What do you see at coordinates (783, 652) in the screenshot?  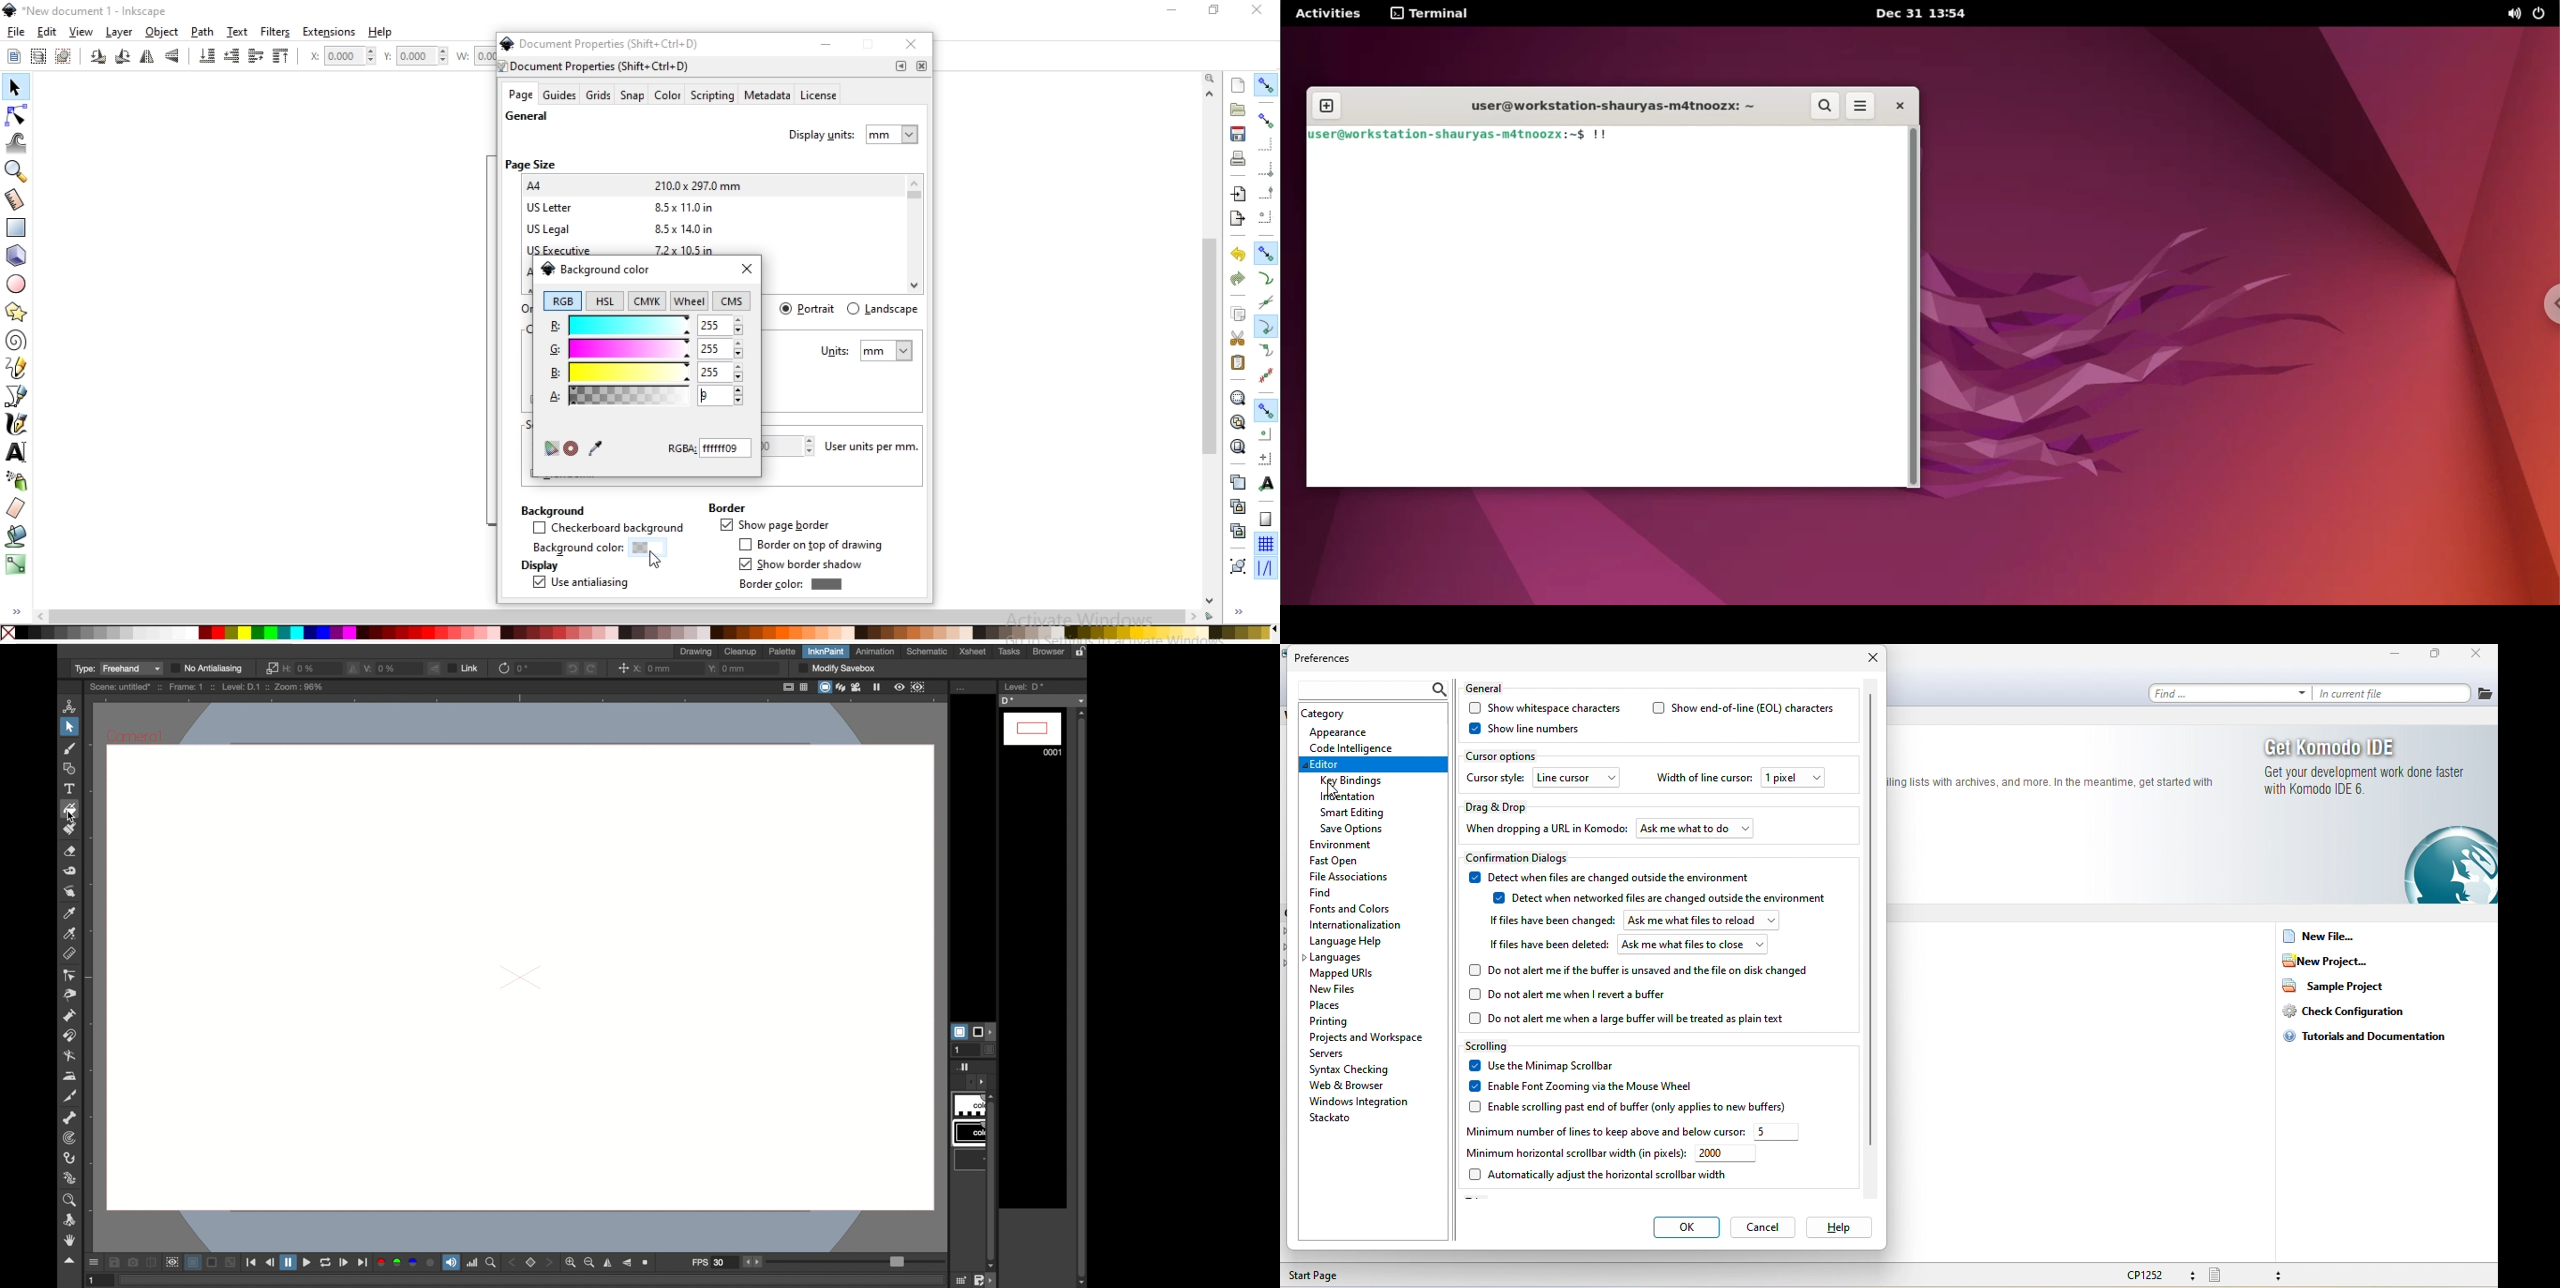 I see `palette` at bounding box center [783, 652].